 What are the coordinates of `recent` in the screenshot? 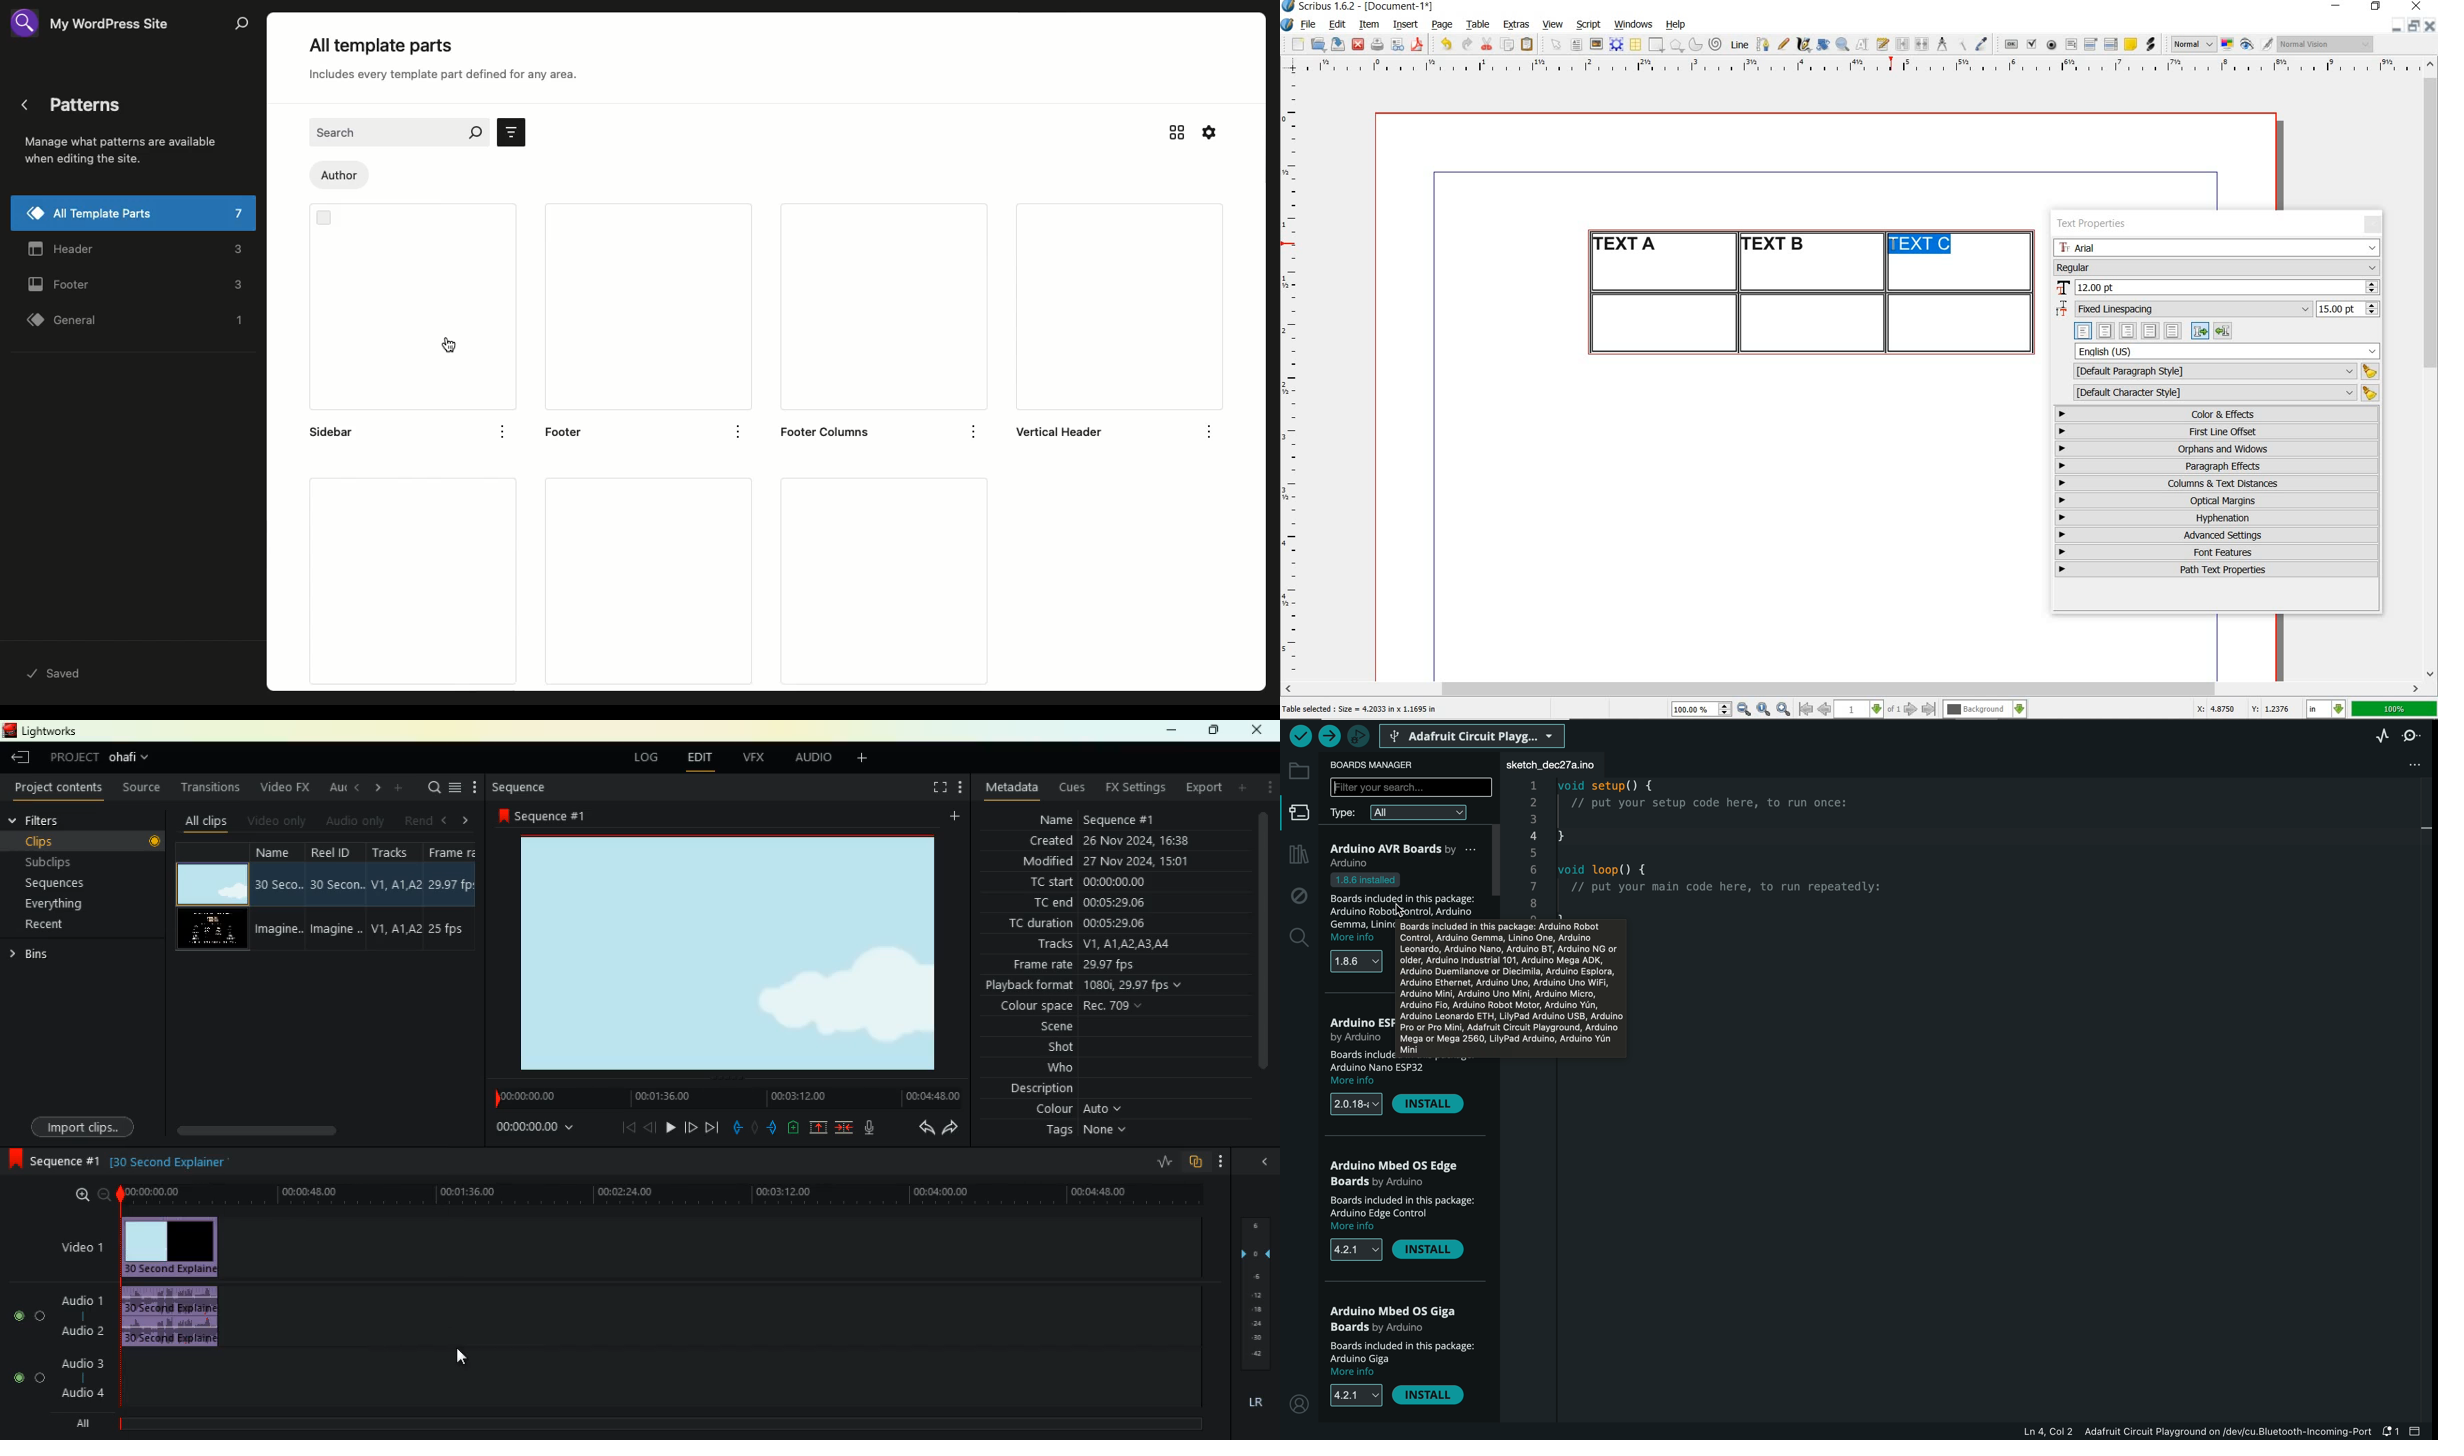 It's located at (56, 925).